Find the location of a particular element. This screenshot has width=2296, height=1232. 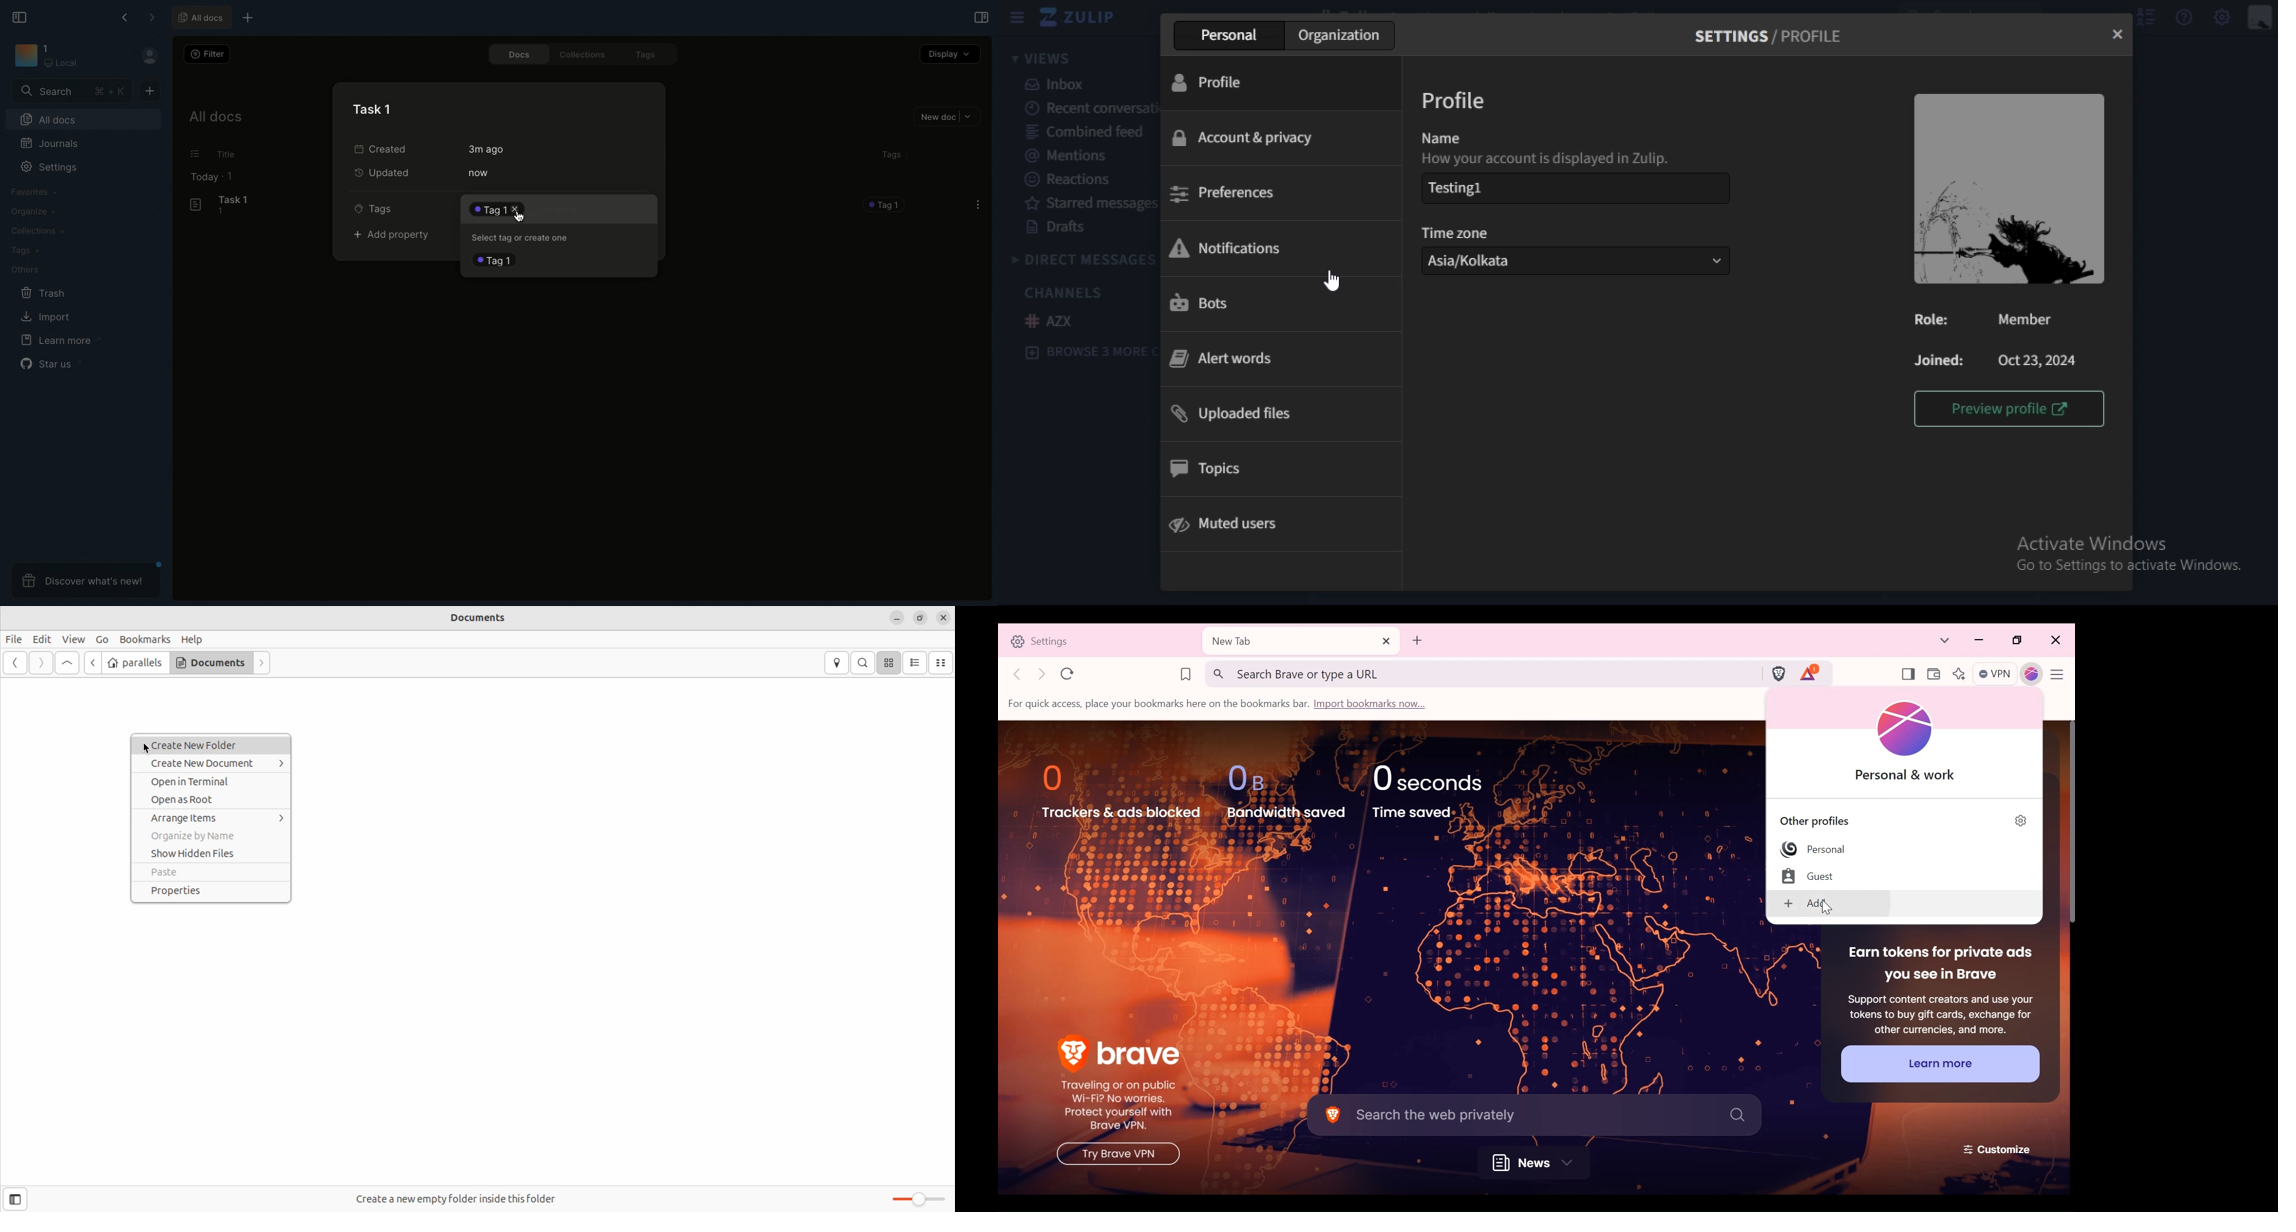

text is located at coordinates (2002, 356).